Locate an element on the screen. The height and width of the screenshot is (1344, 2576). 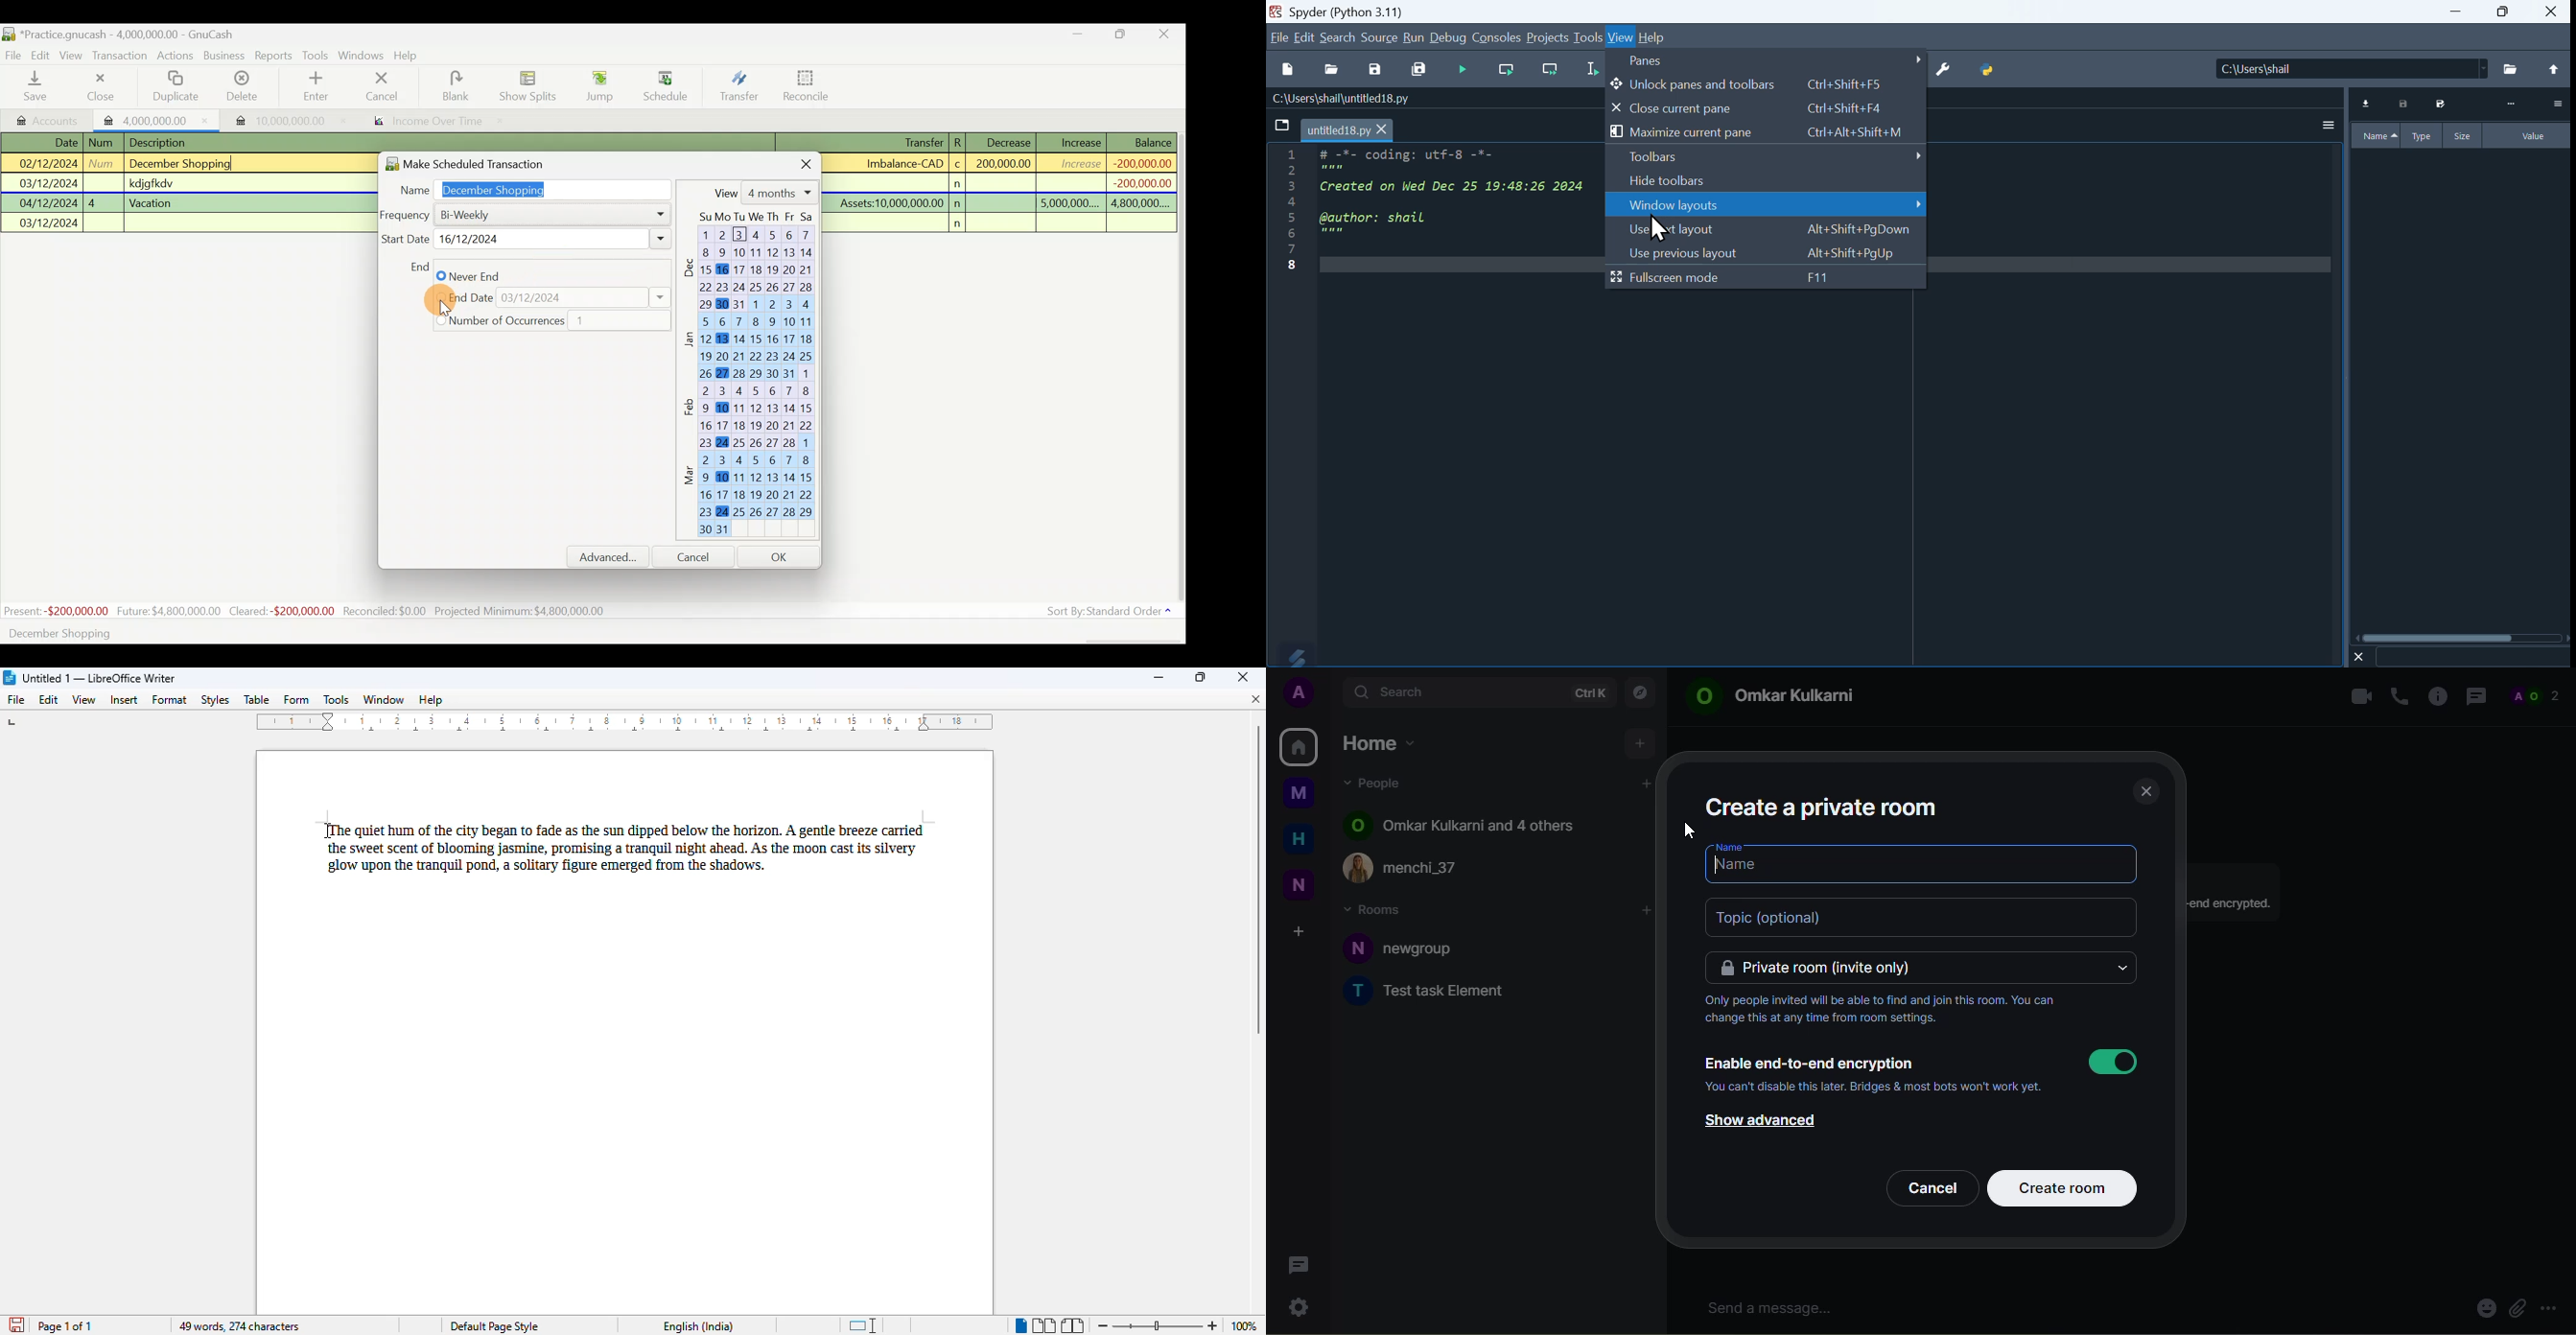
explore rooms is located at coordinates (1639, 693).